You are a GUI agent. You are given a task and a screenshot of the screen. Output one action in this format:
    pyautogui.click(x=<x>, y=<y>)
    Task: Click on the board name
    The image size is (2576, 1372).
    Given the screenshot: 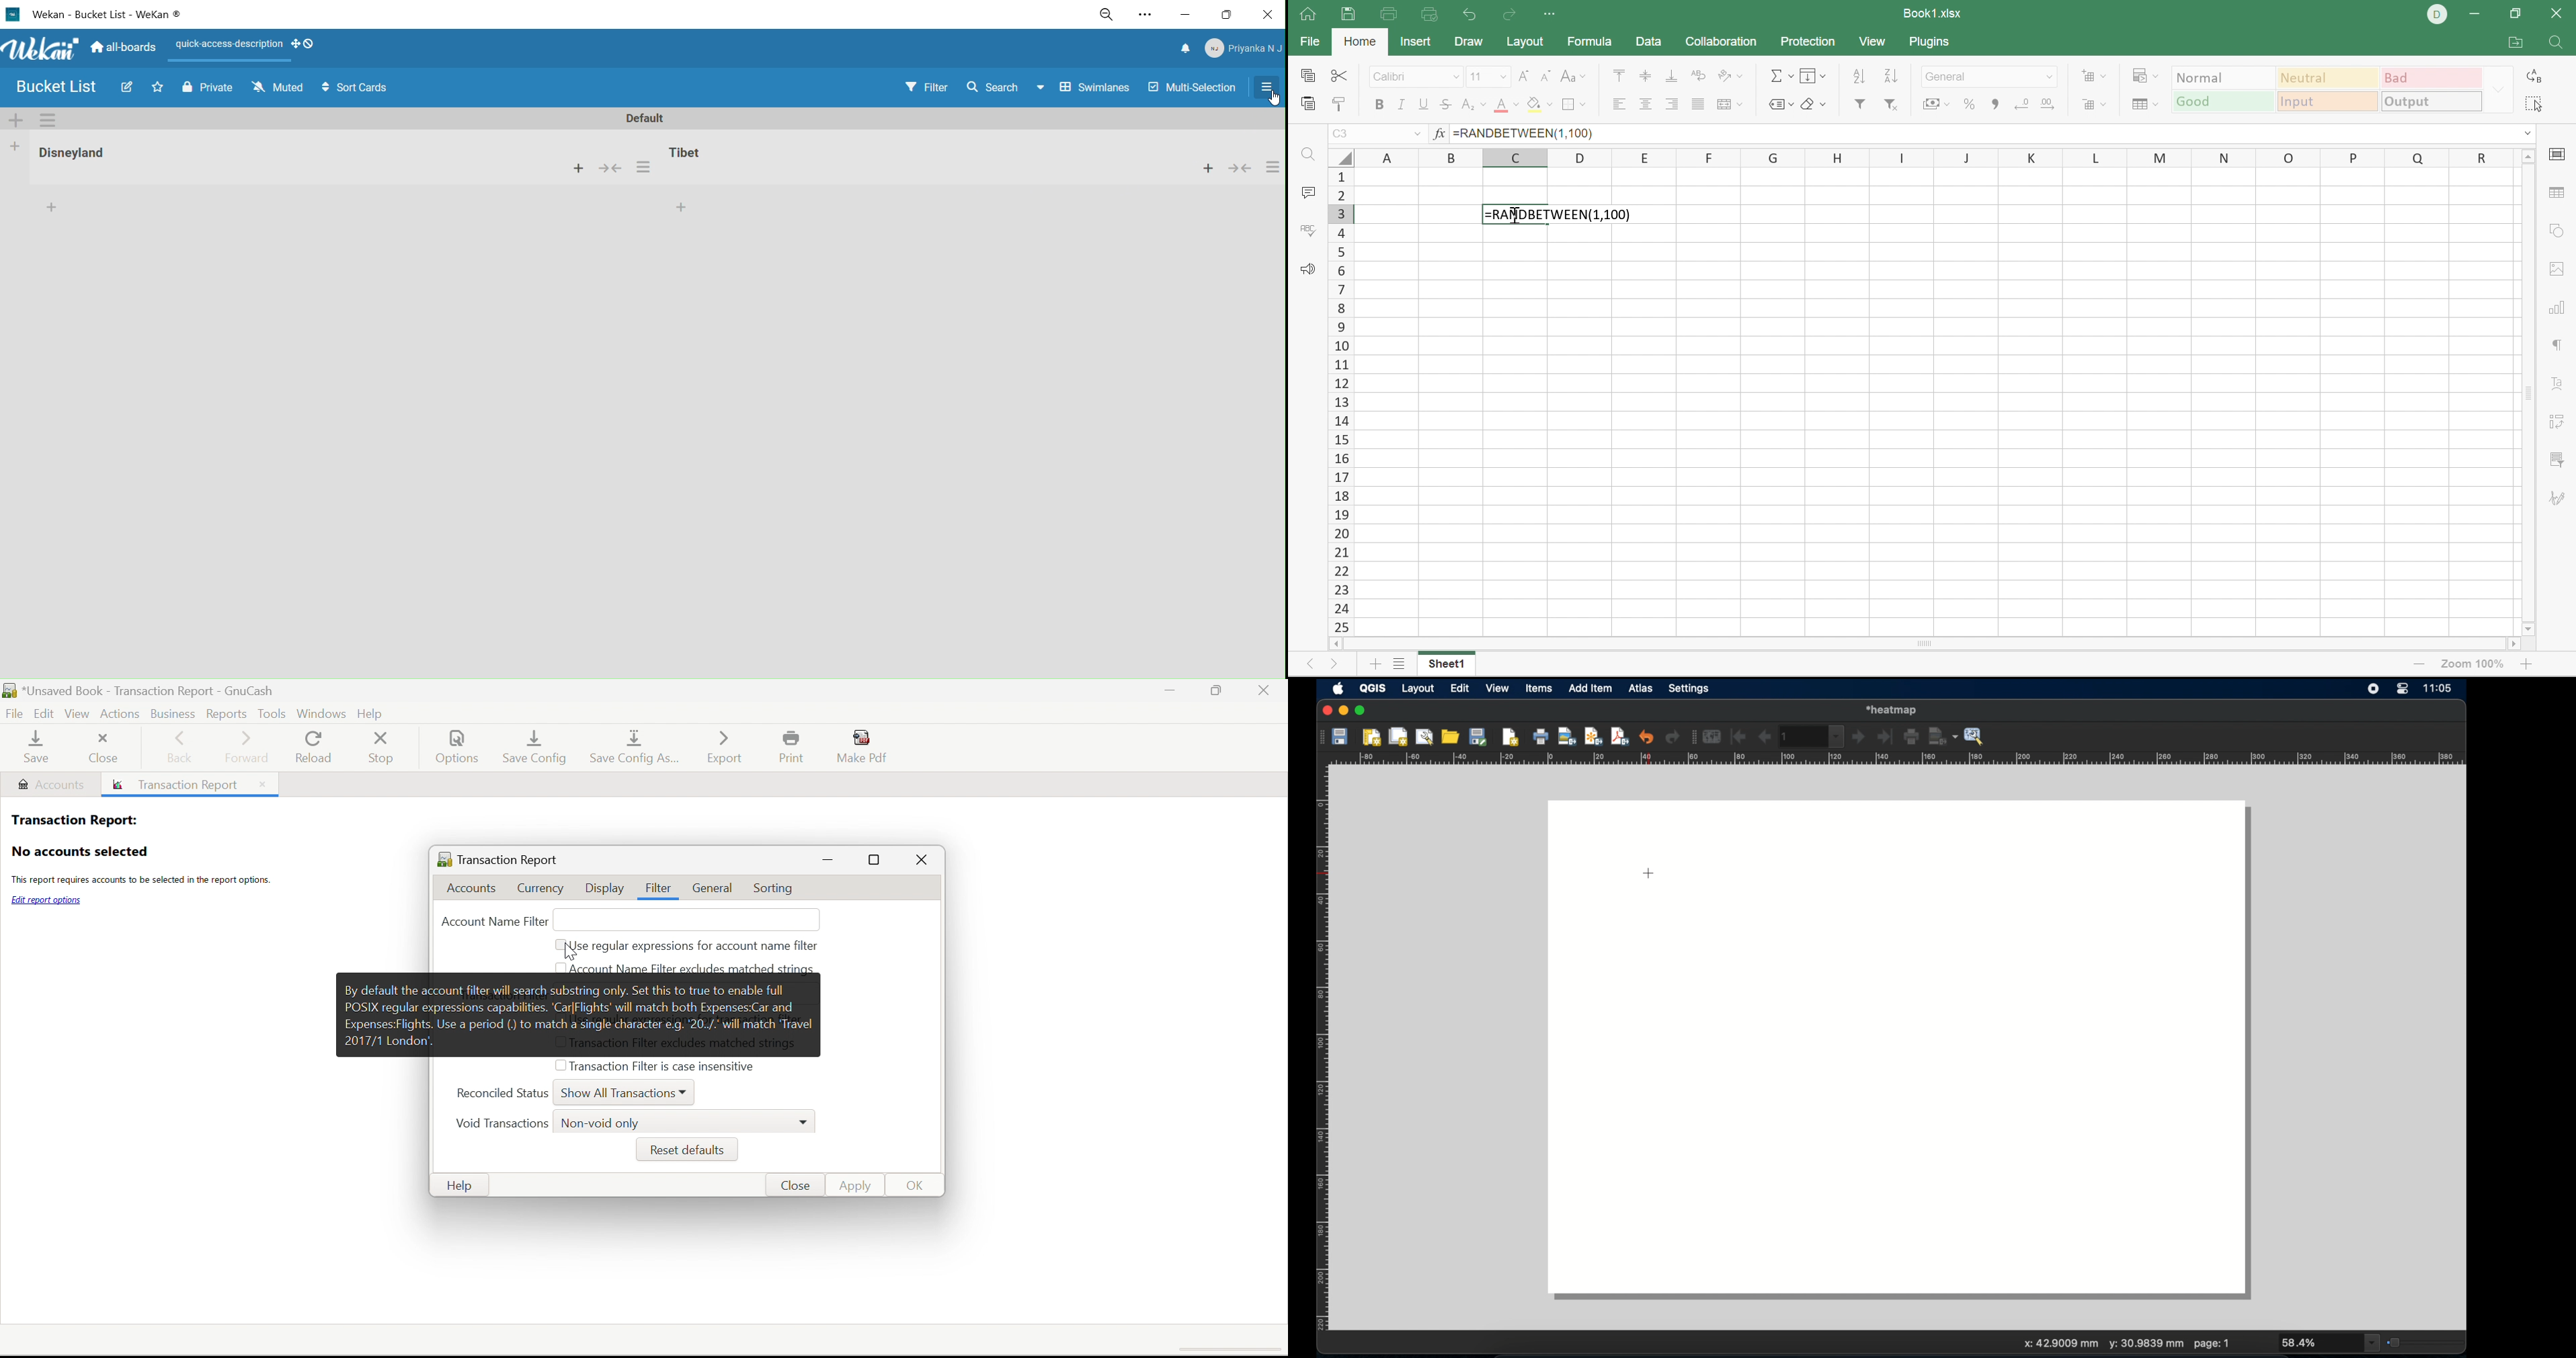 What is the action you would take?
    pyautogui.click(x=58, y=87)
    